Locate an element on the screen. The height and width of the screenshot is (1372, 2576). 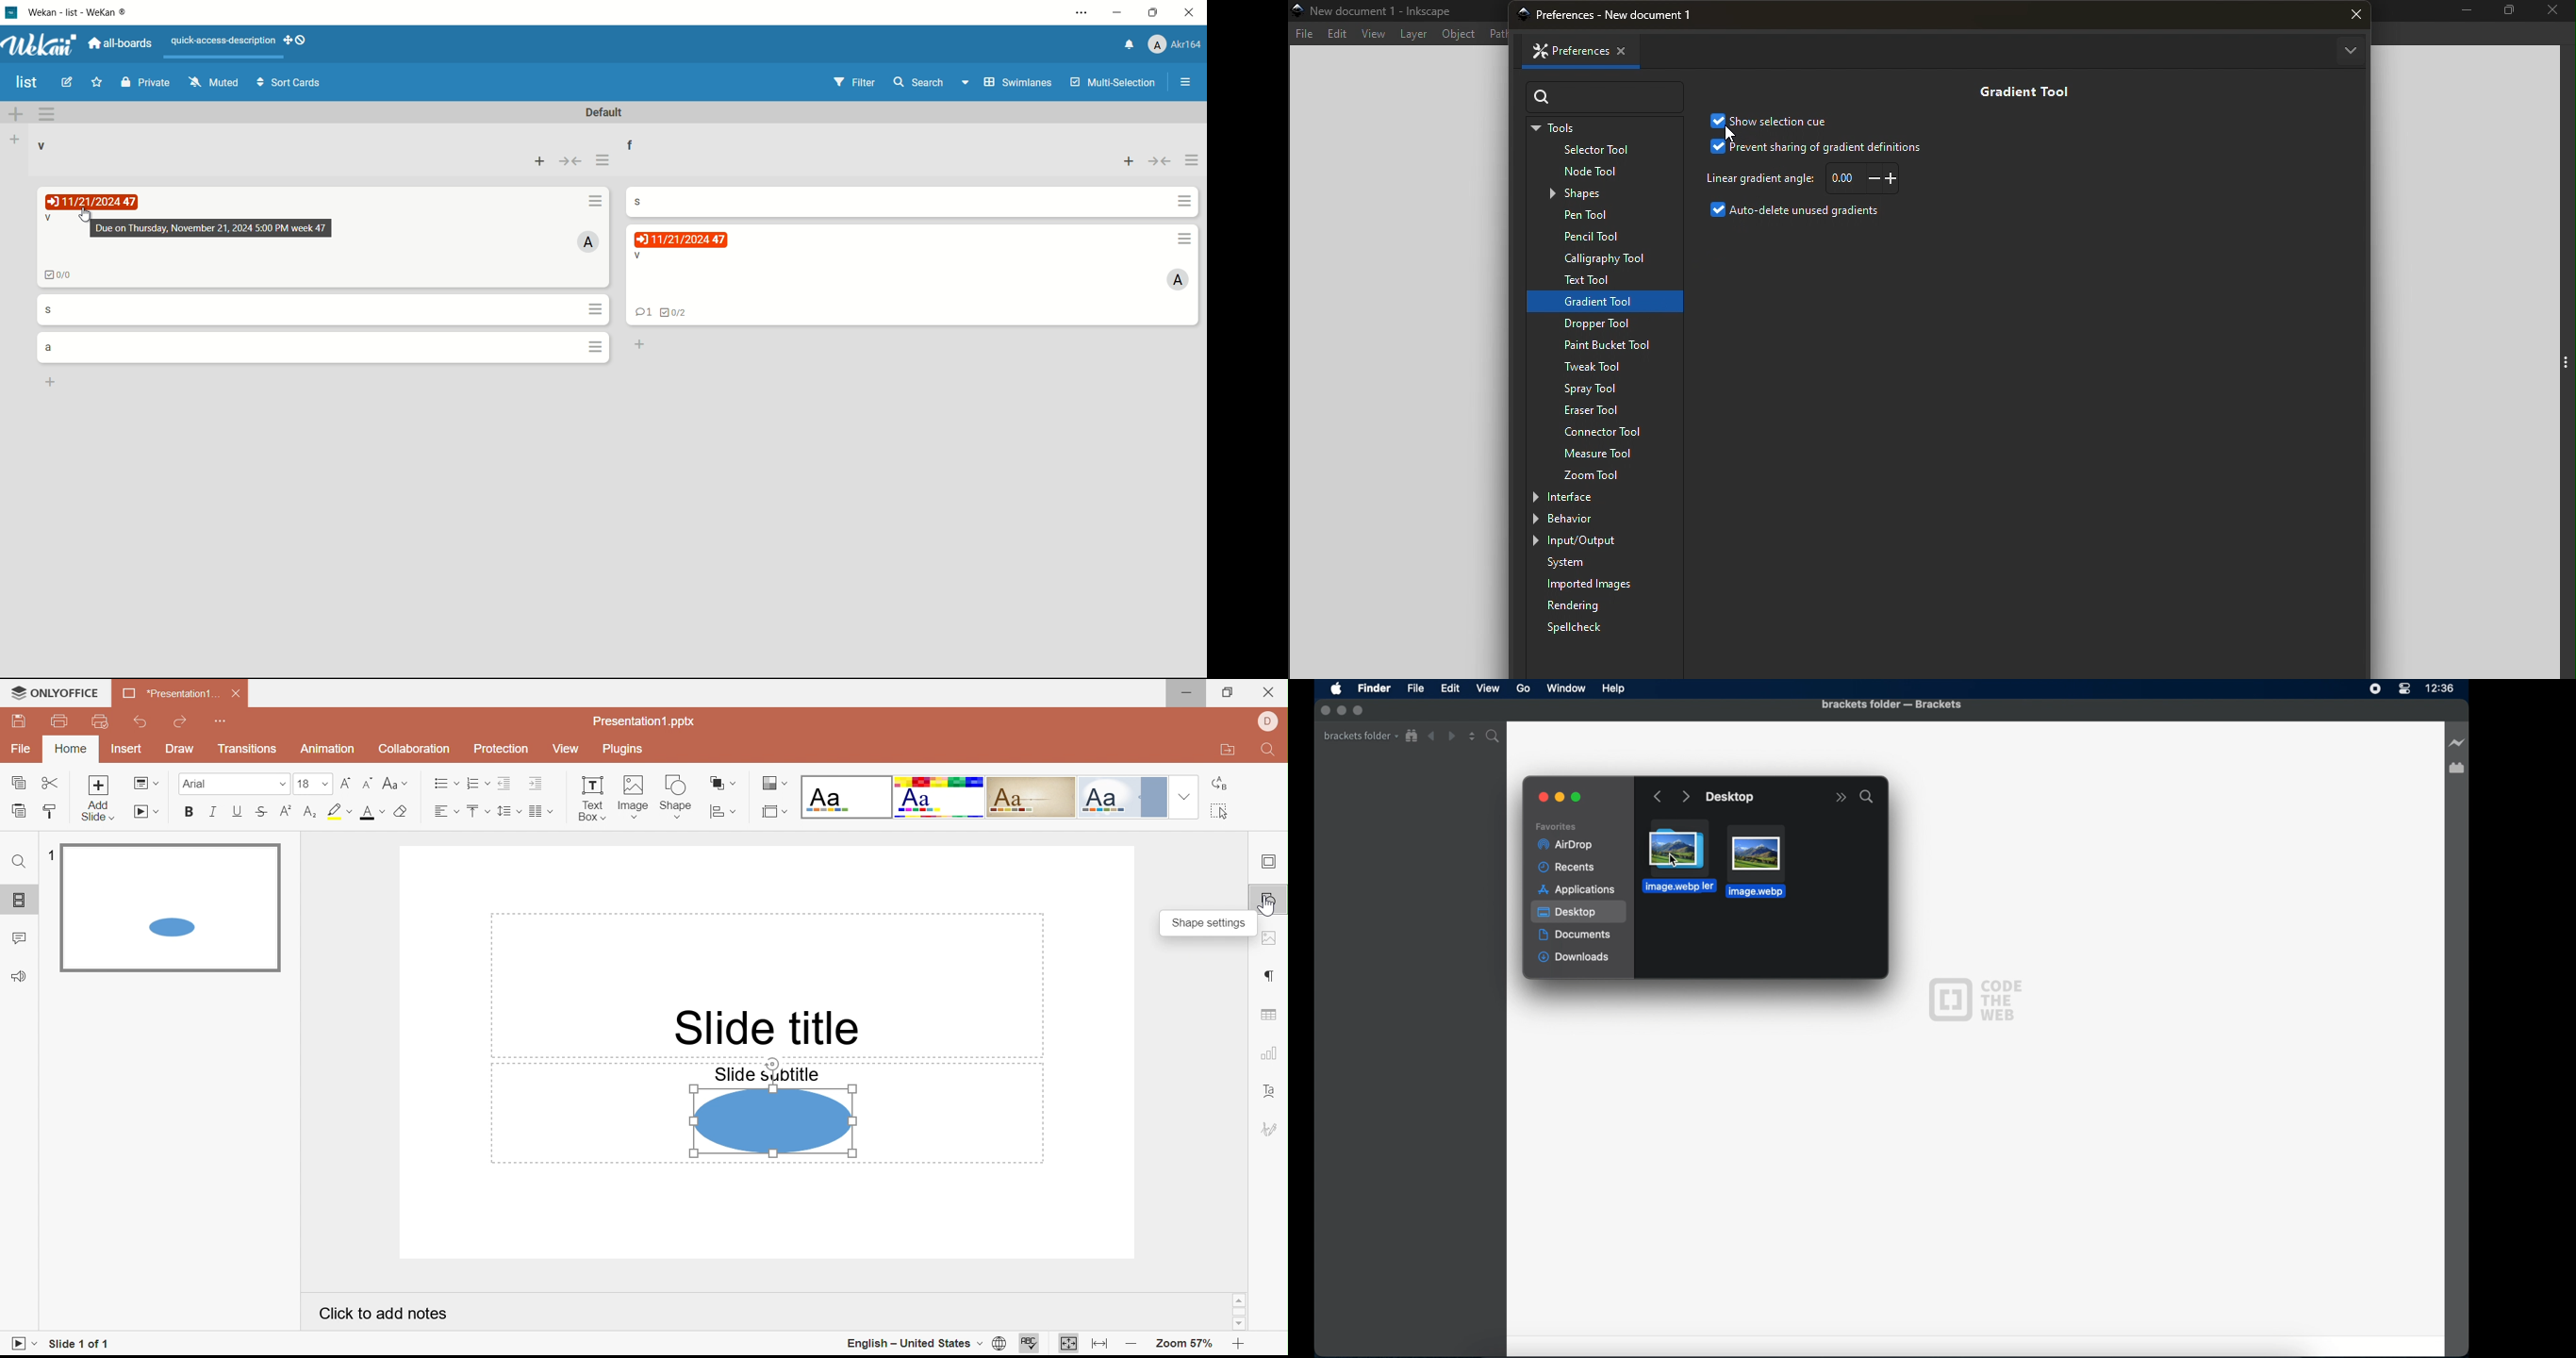
Align shape is located at coordinates (722, 811).